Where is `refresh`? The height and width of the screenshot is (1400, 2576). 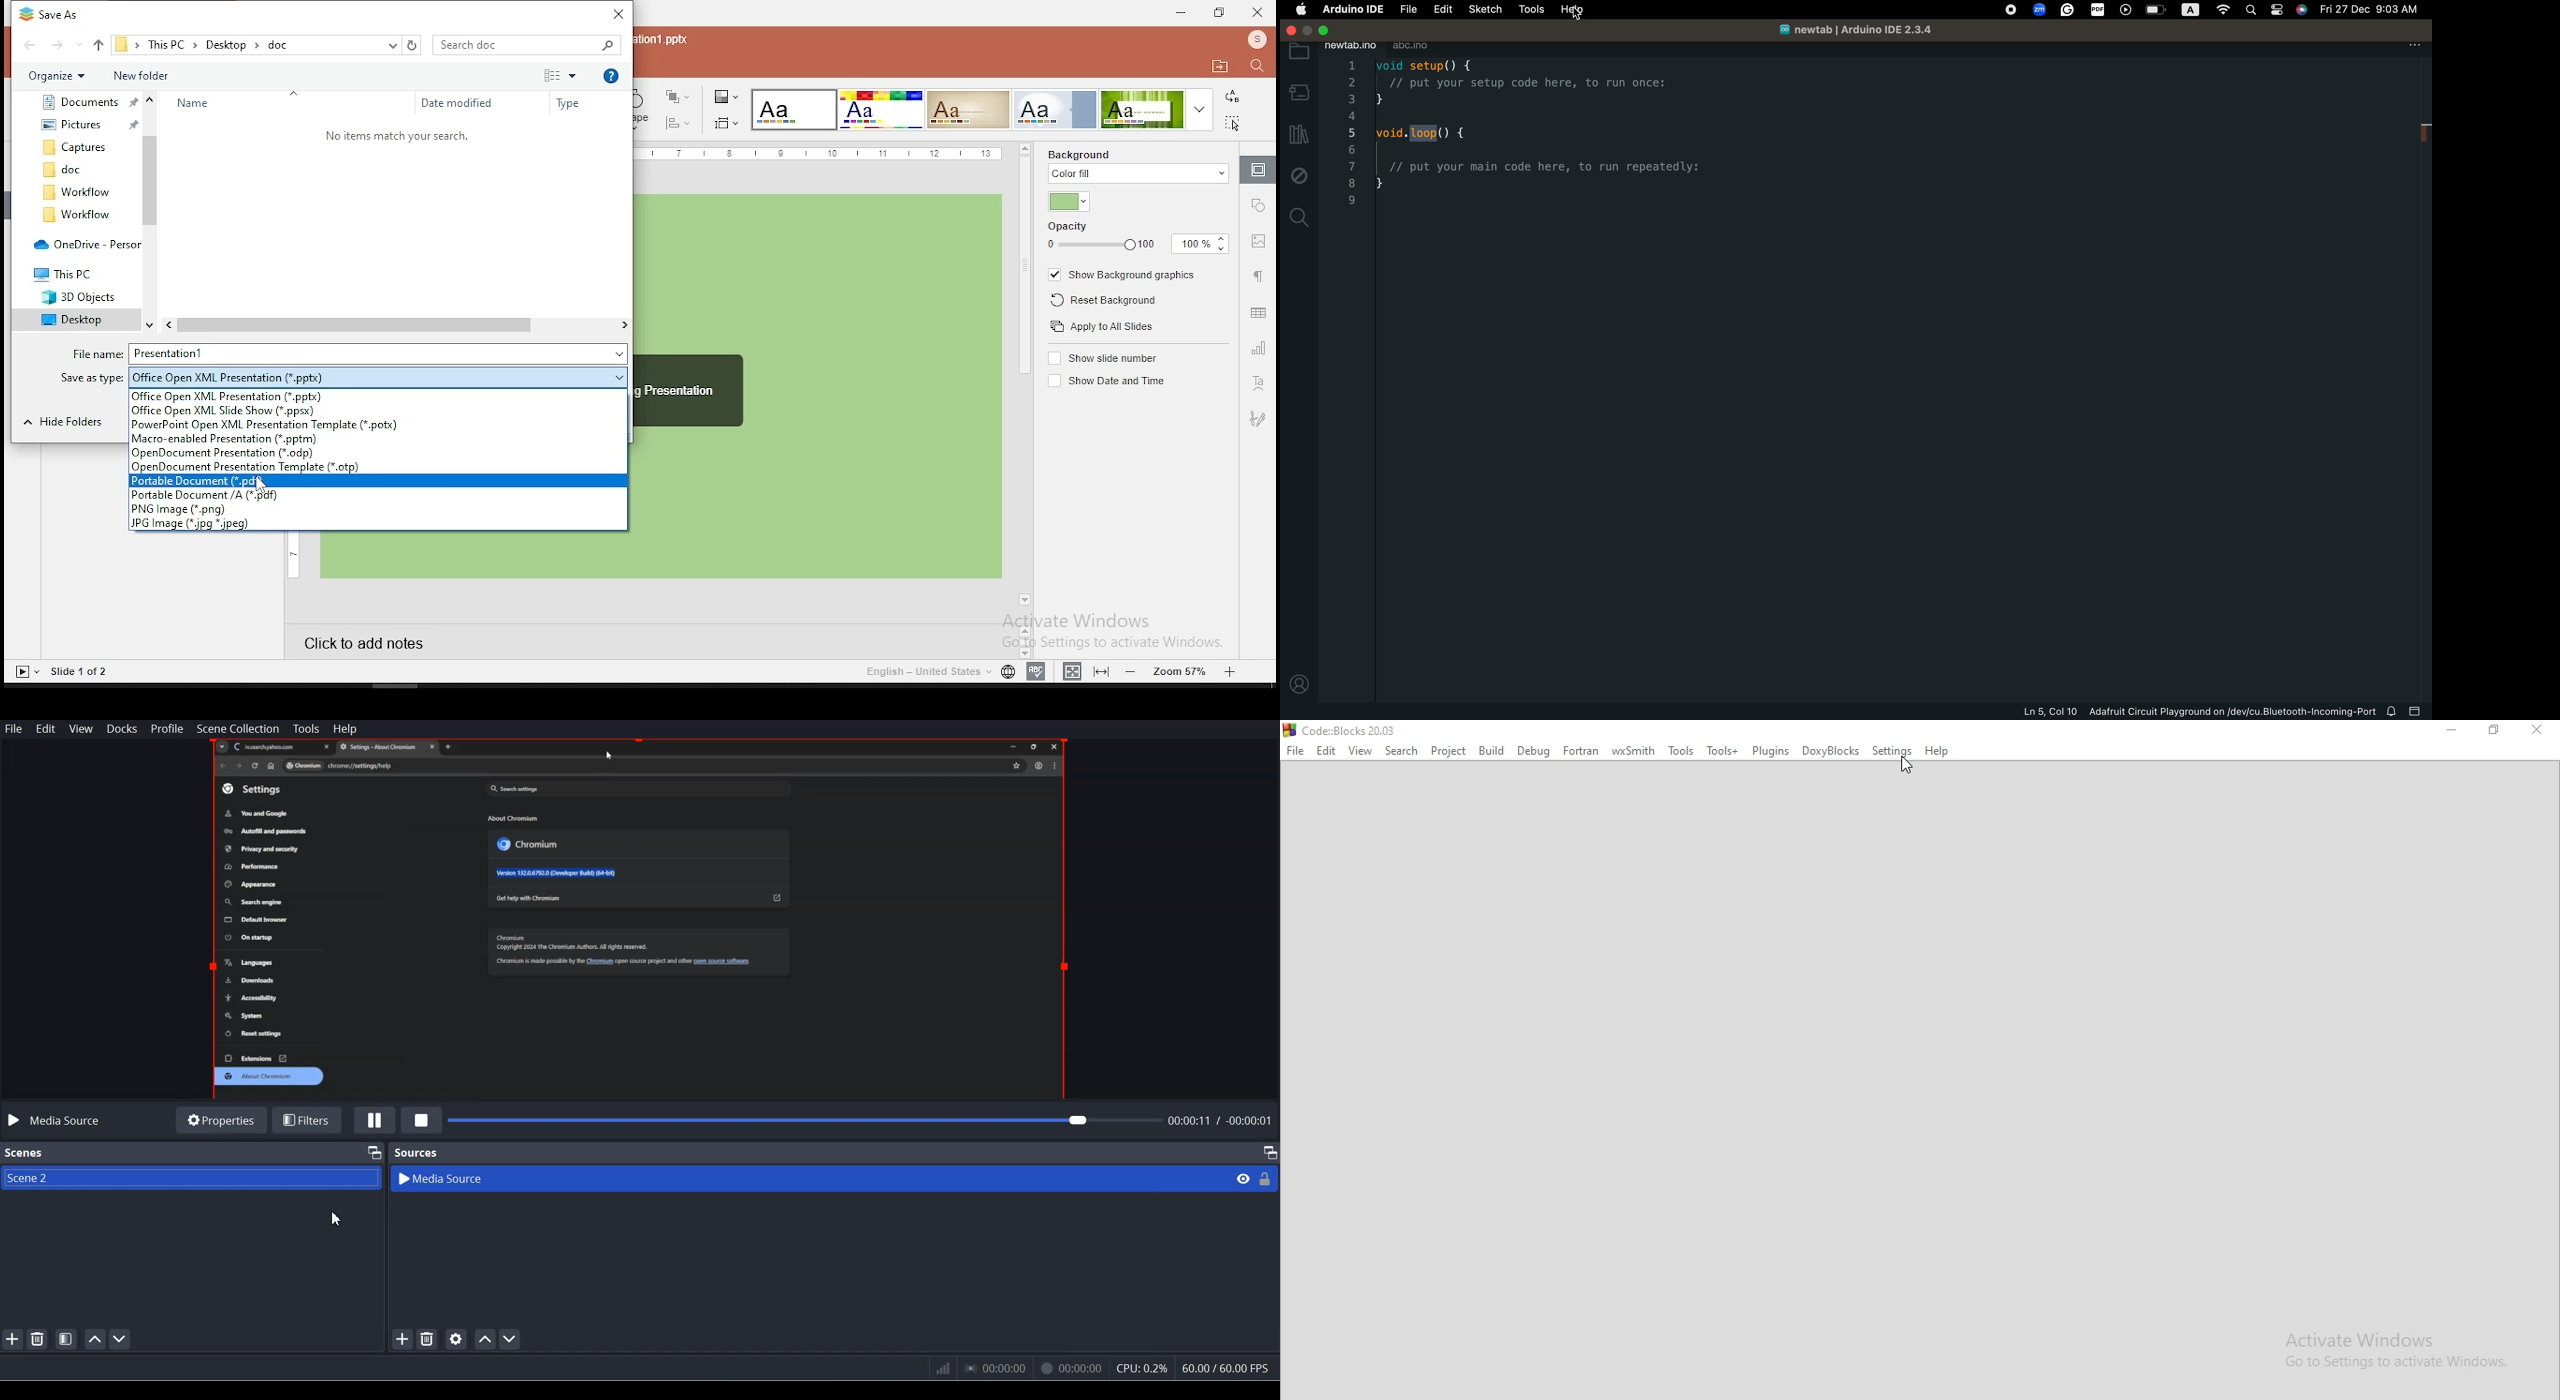 refresh is located at coordinates (414, 45).